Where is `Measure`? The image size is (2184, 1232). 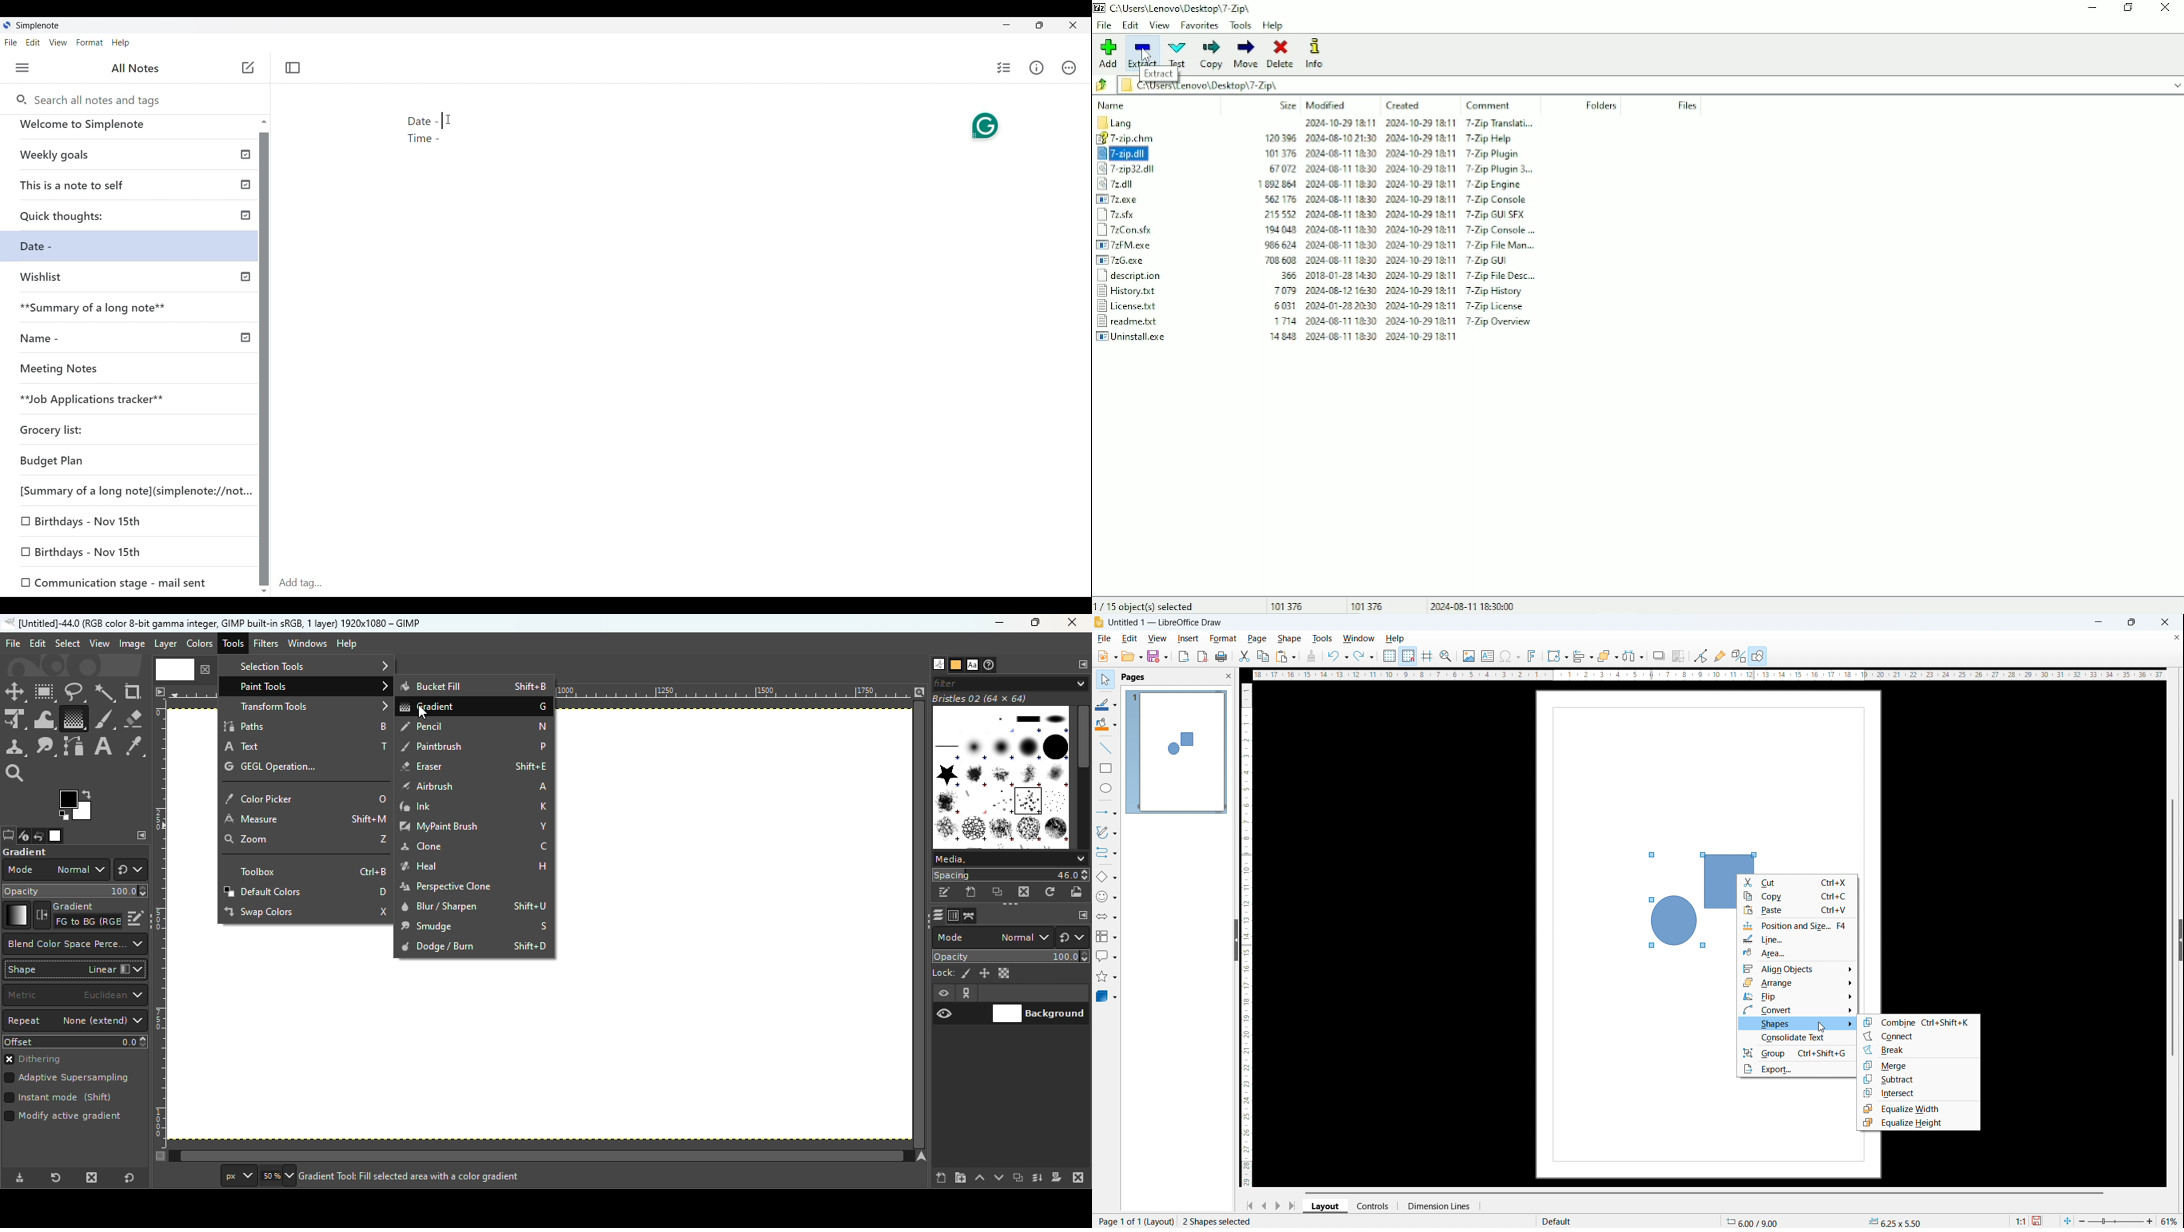
Measure is located at coordinates (304, 819).